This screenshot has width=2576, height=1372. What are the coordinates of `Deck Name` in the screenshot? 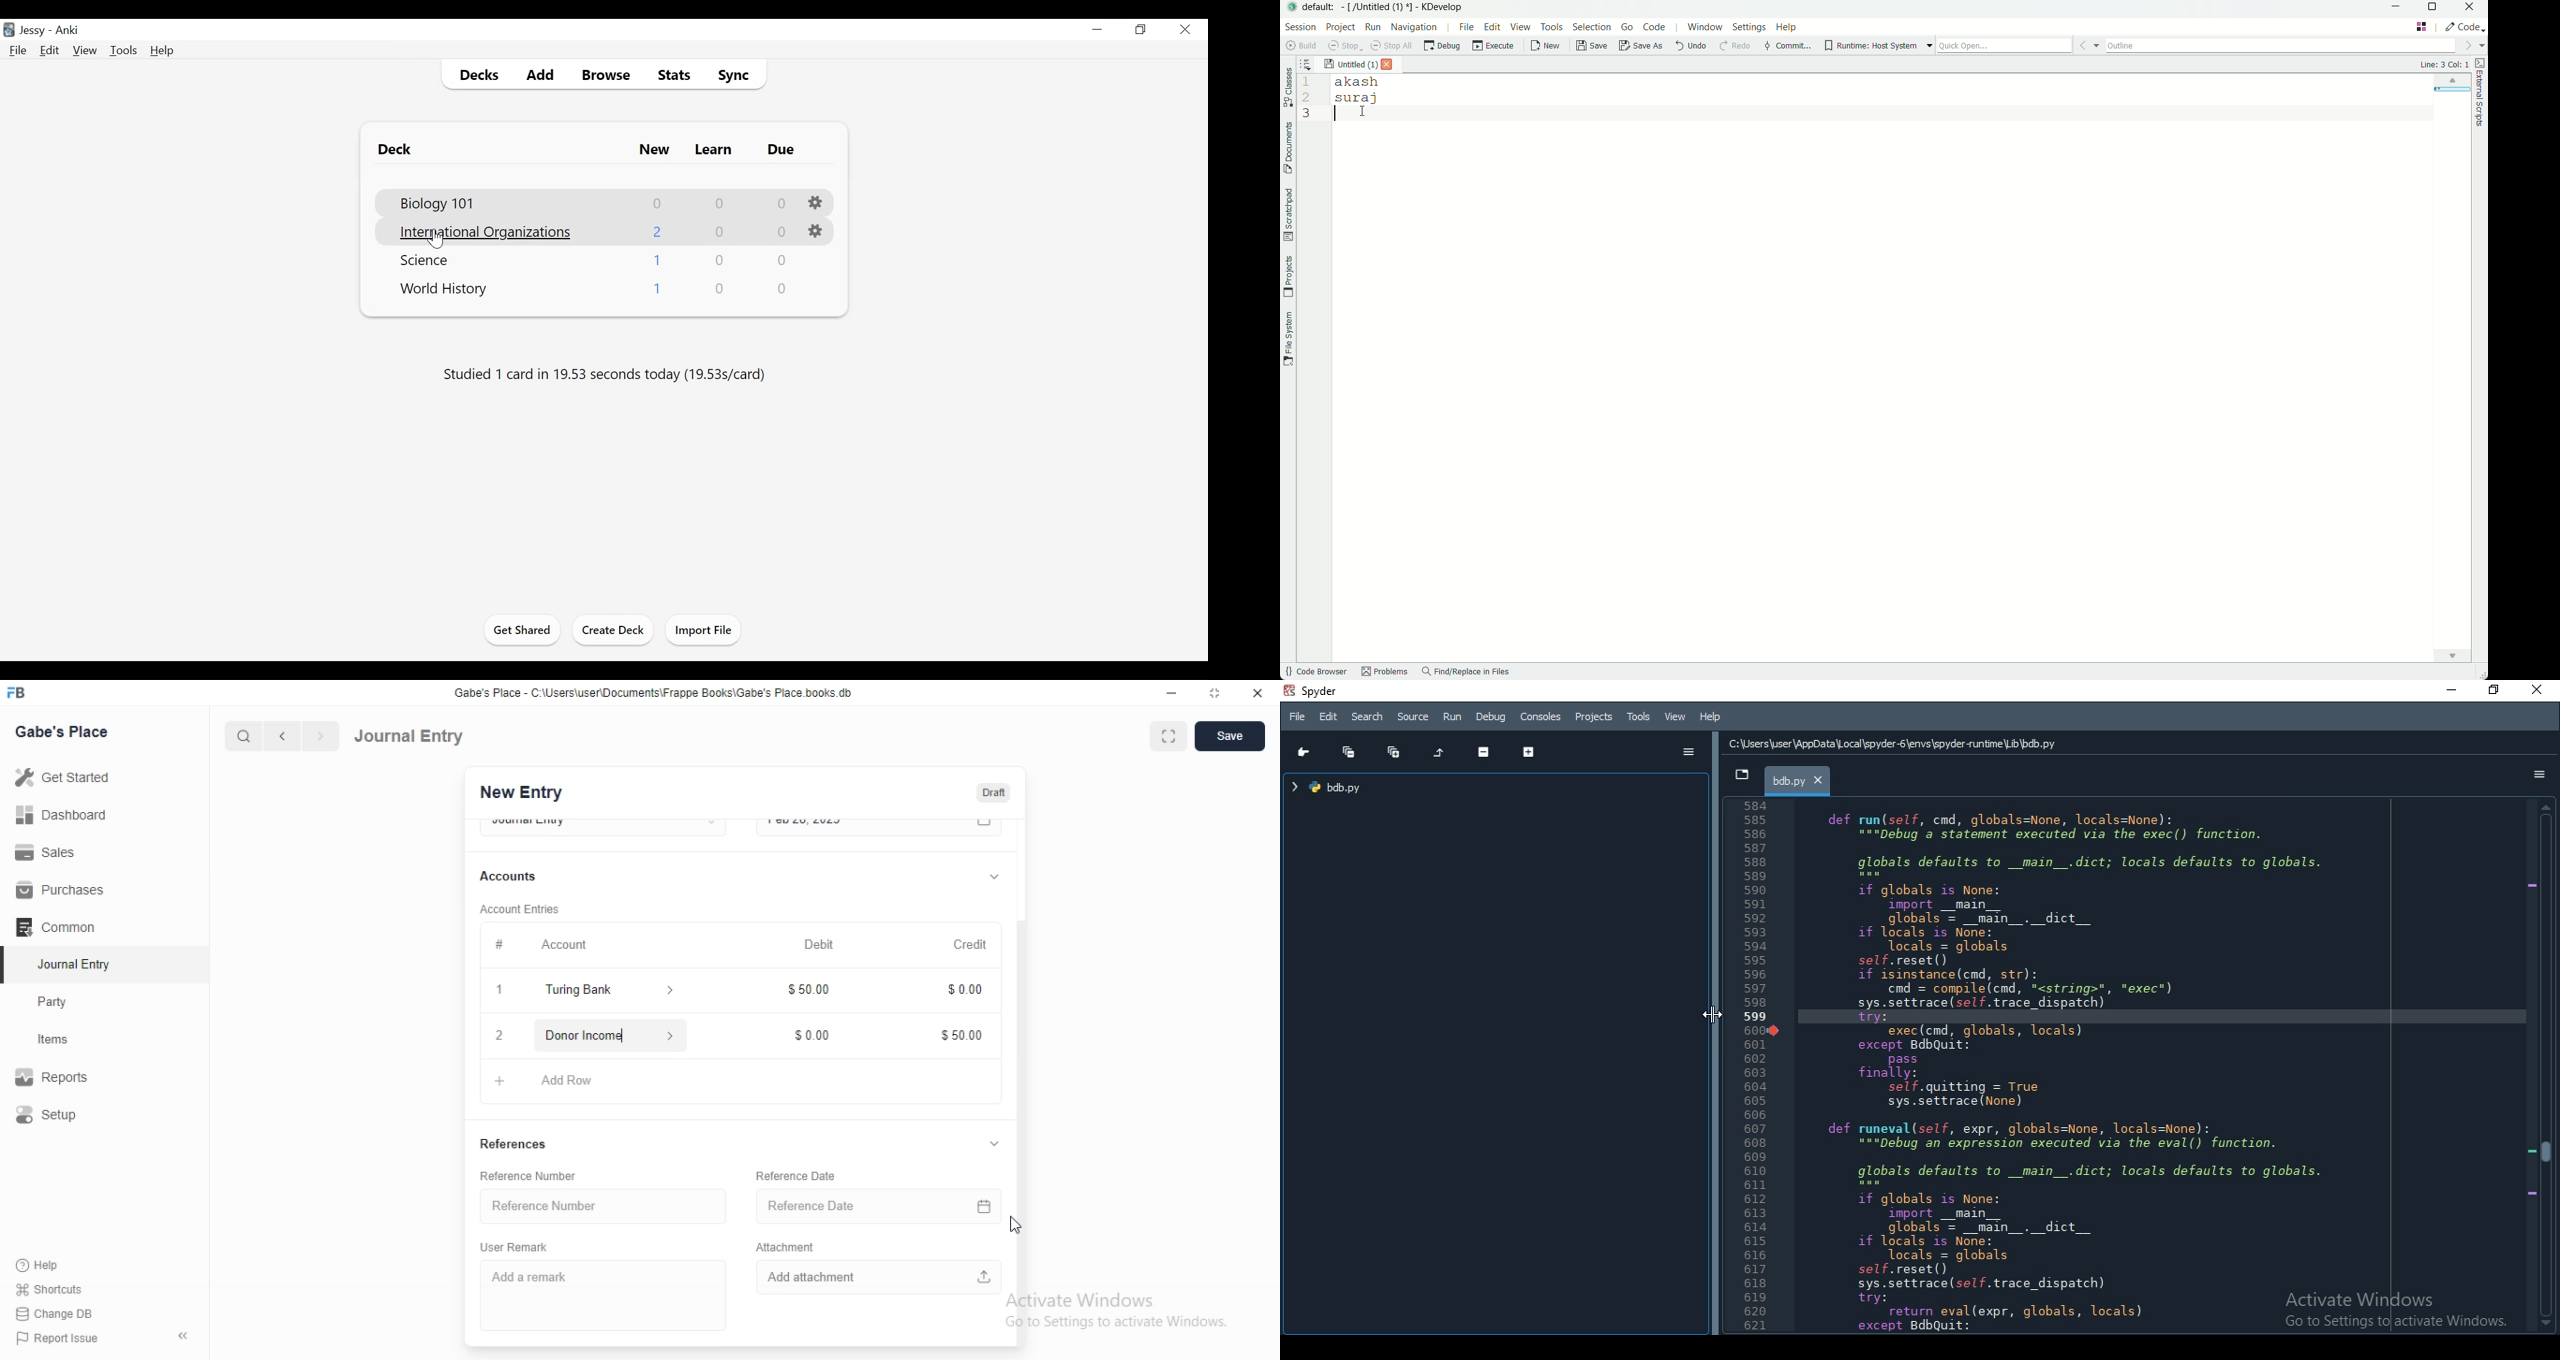 It's located at (422, 260).